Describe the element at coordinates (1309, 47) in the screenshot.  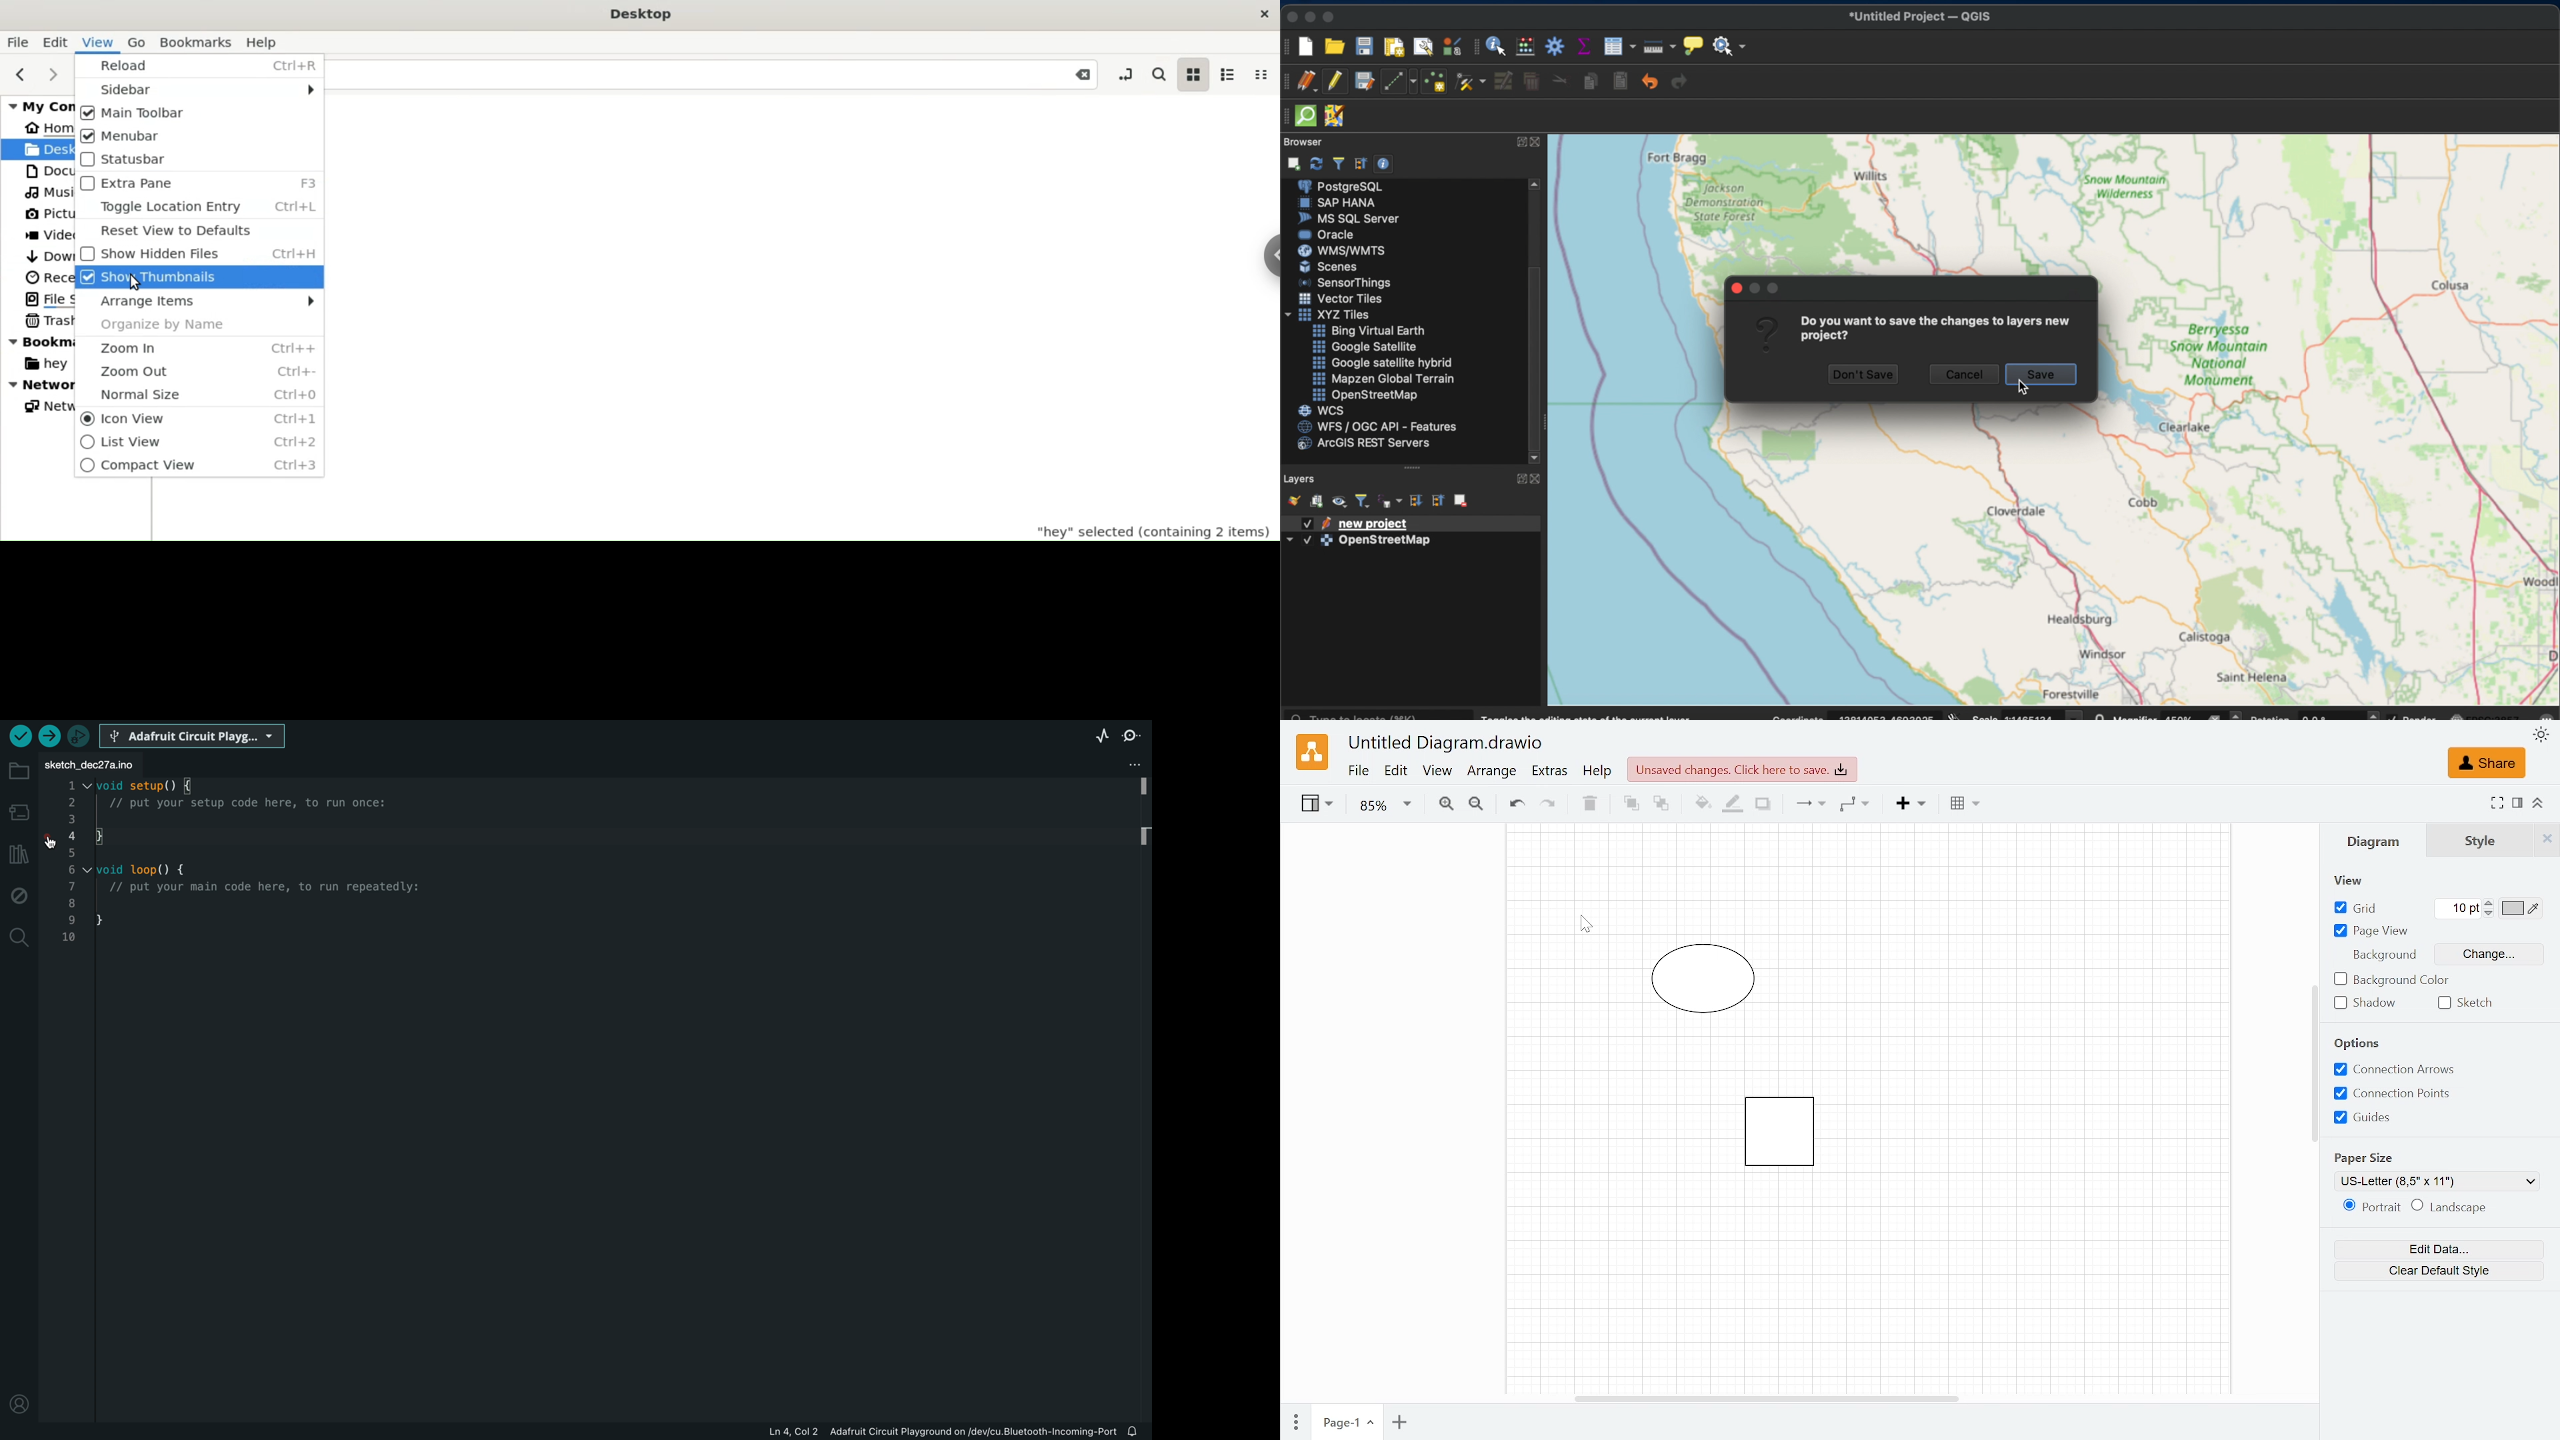
I see `new project` at that location.